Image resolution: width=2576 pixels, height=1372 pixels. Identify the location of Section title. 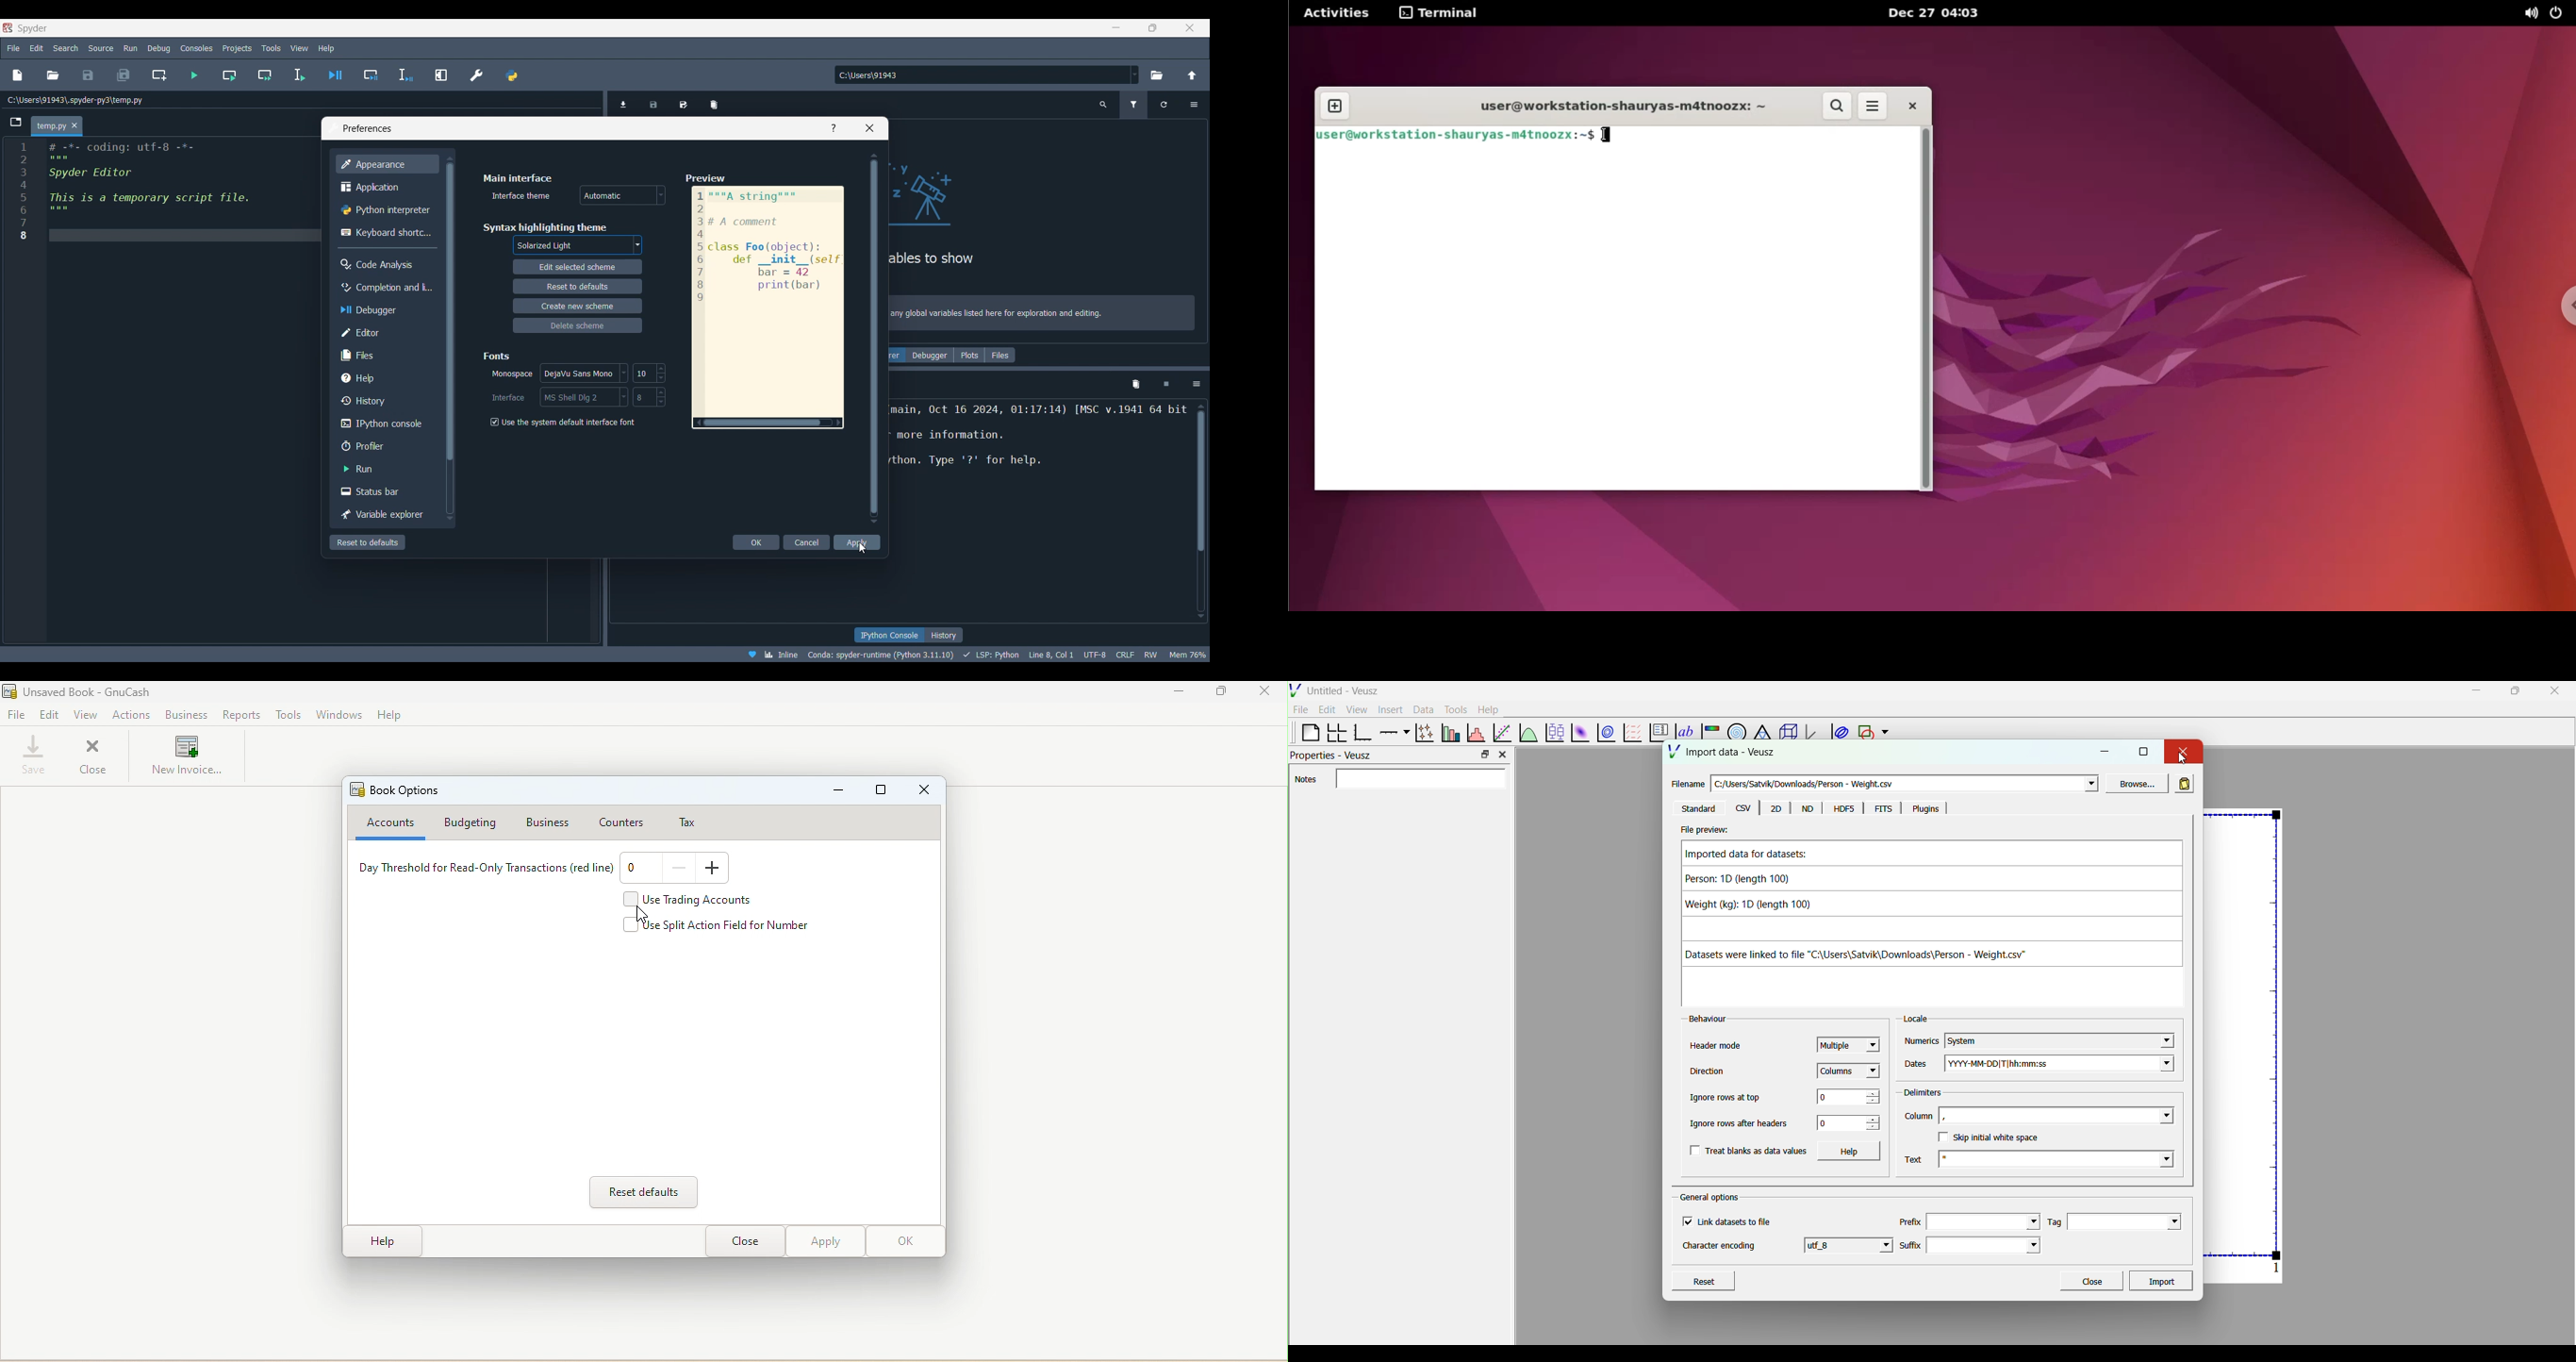
(545, 228).